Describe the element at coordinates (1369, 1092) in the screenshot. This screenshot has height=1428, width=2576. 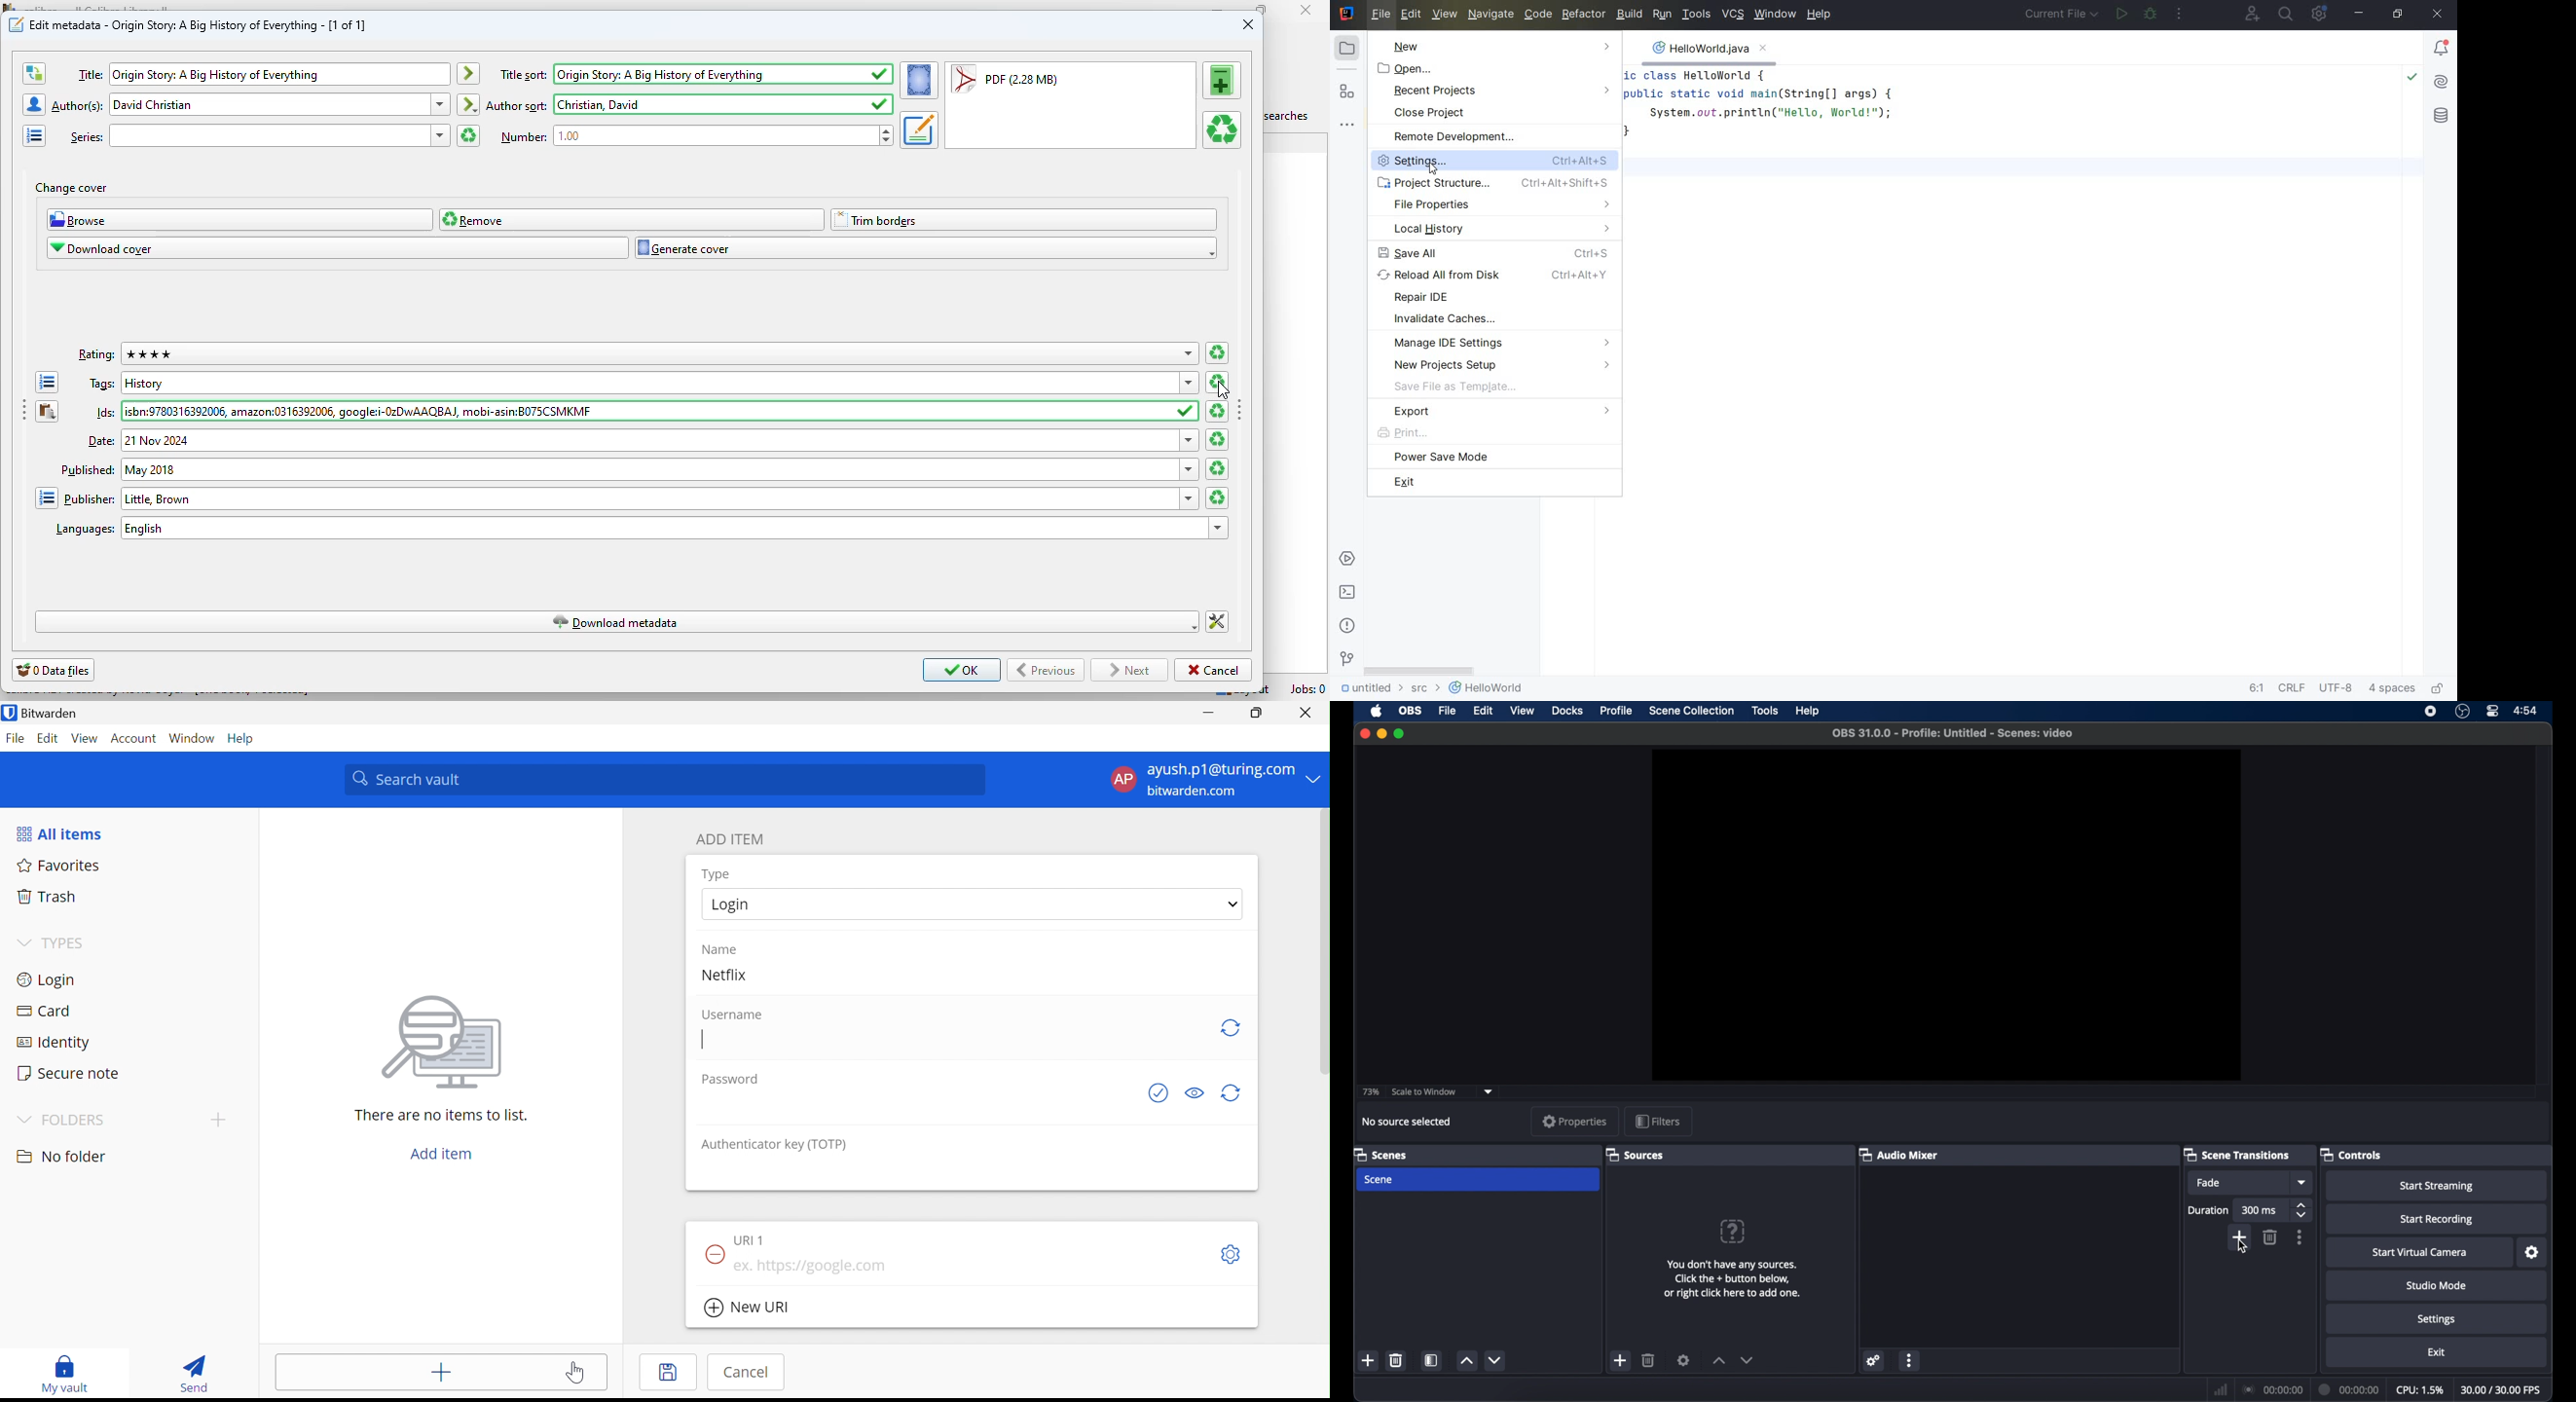
I see `73%` at that location.